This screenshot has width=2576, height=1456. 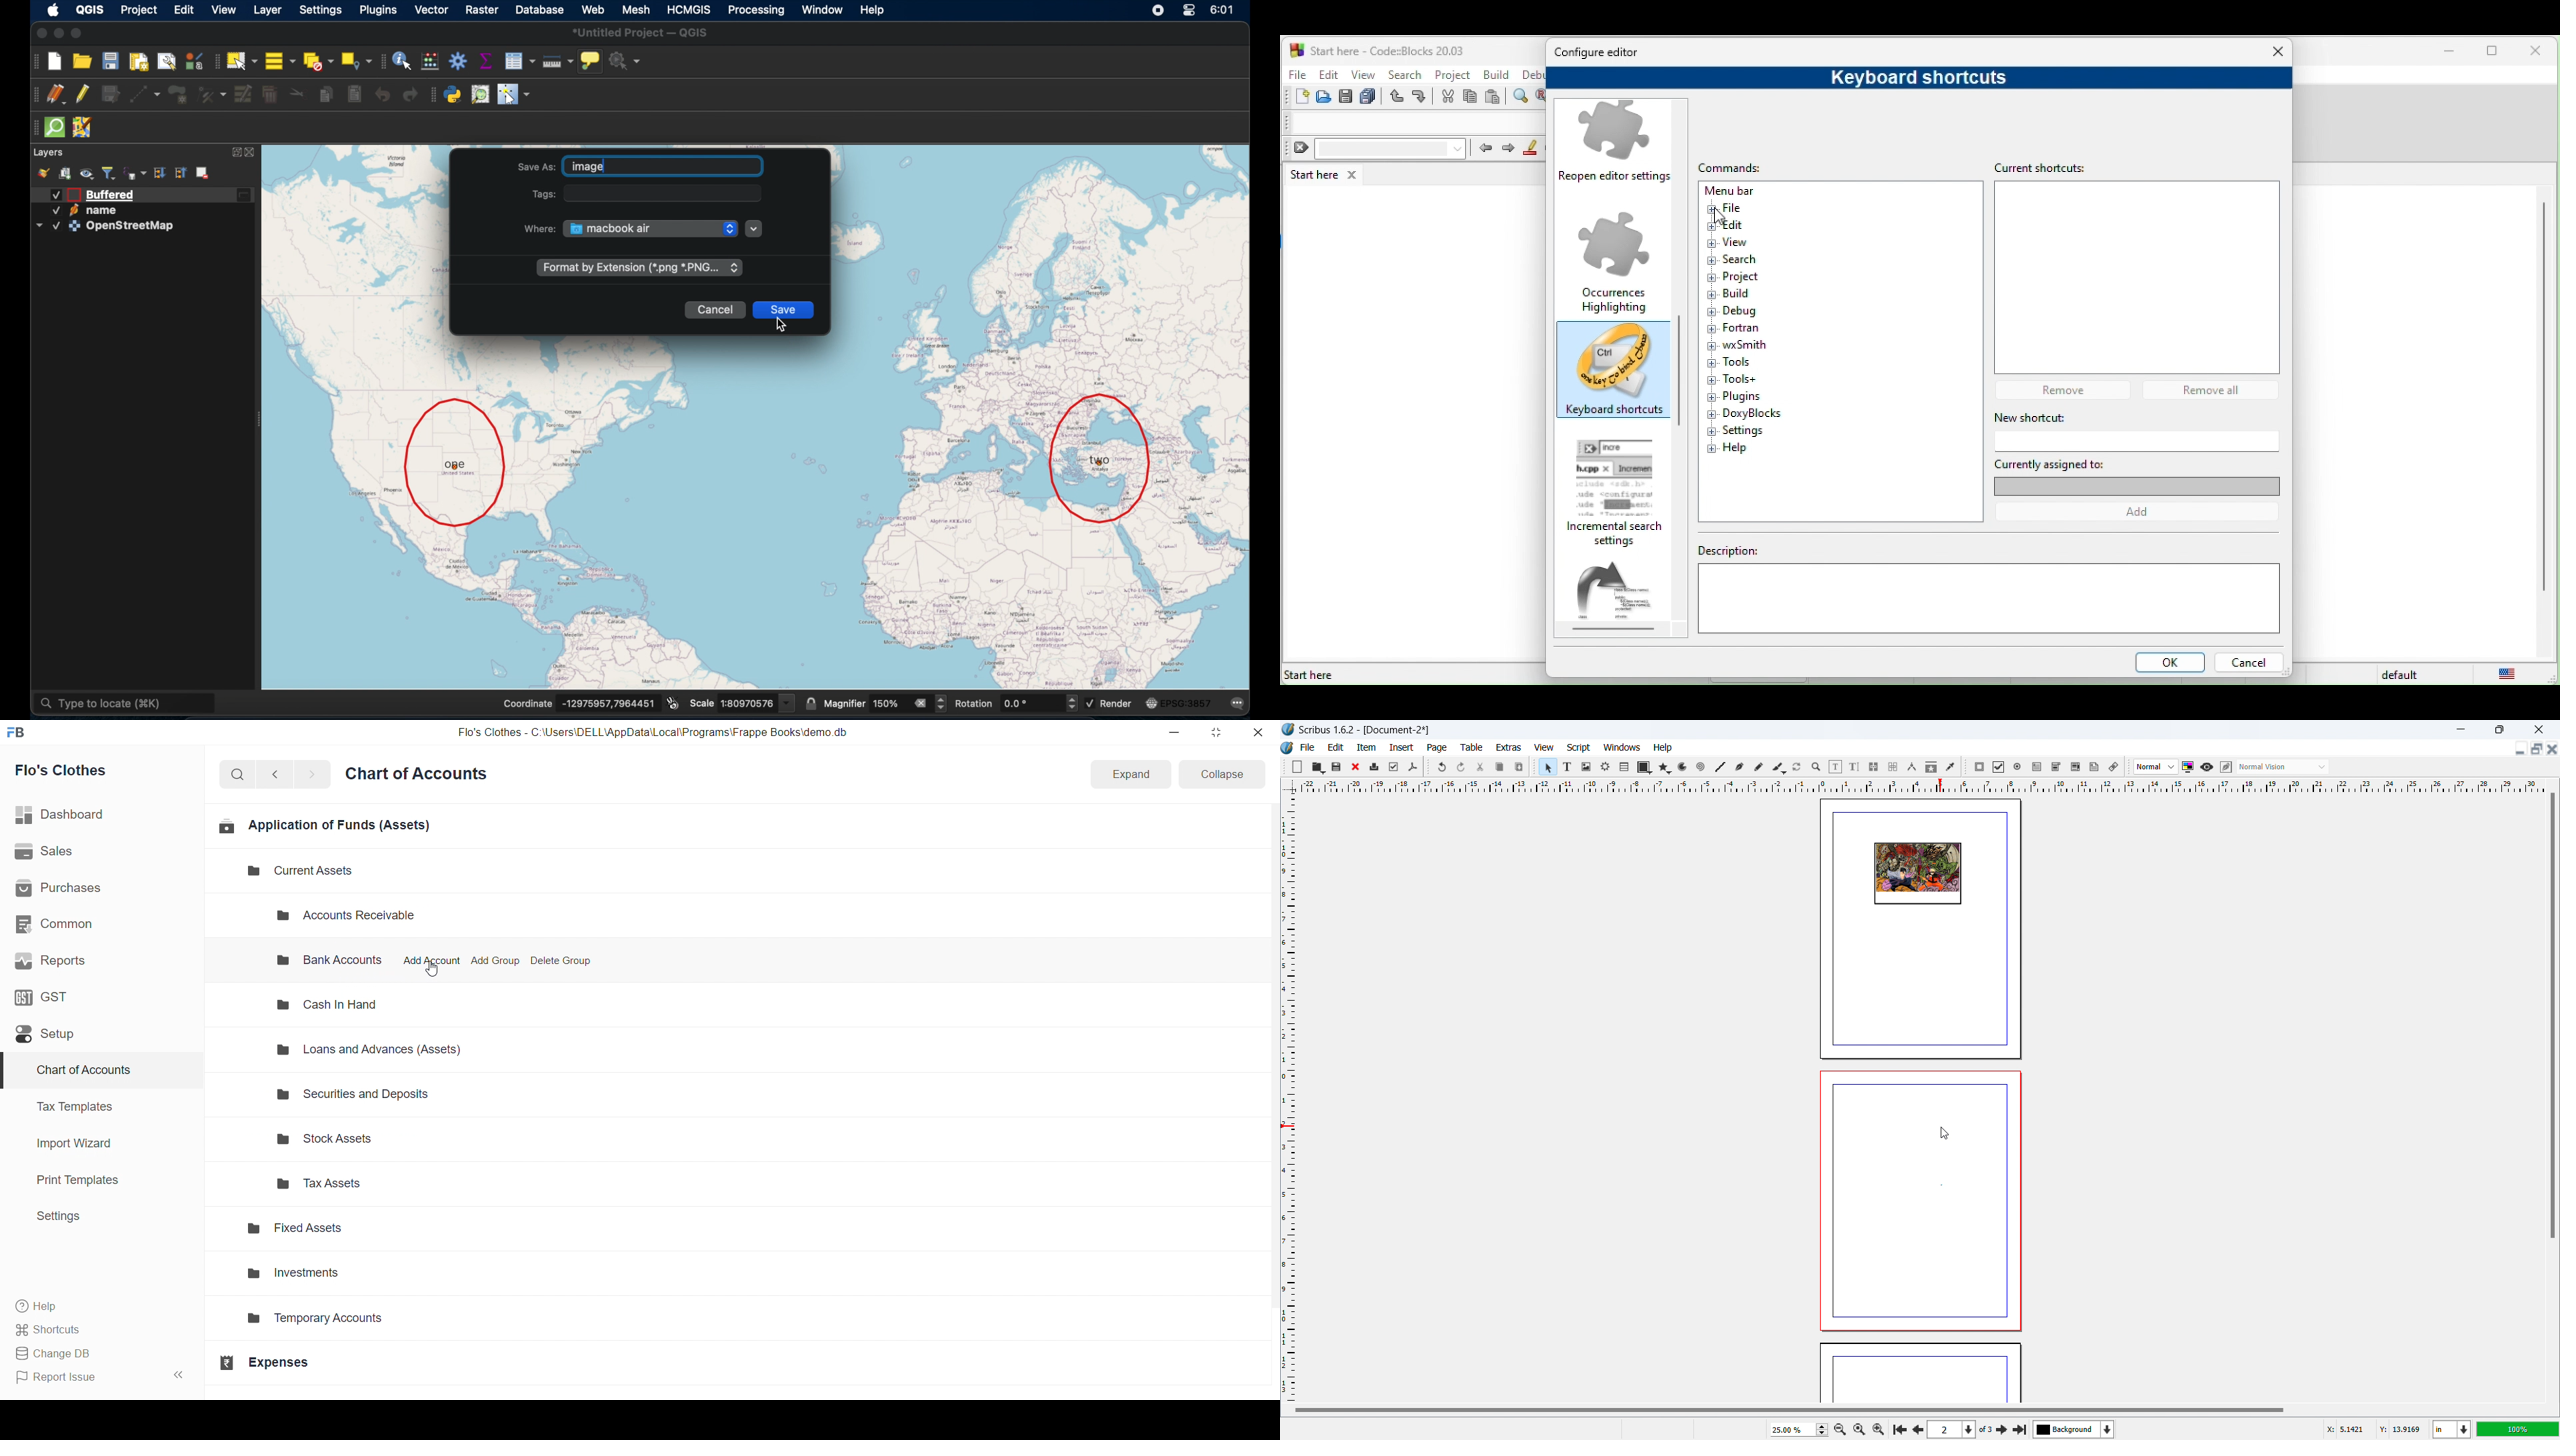 What do you see at coordinates (1367, 747) in the screenshot?
I see `item` at bounding box center [1367, 747].